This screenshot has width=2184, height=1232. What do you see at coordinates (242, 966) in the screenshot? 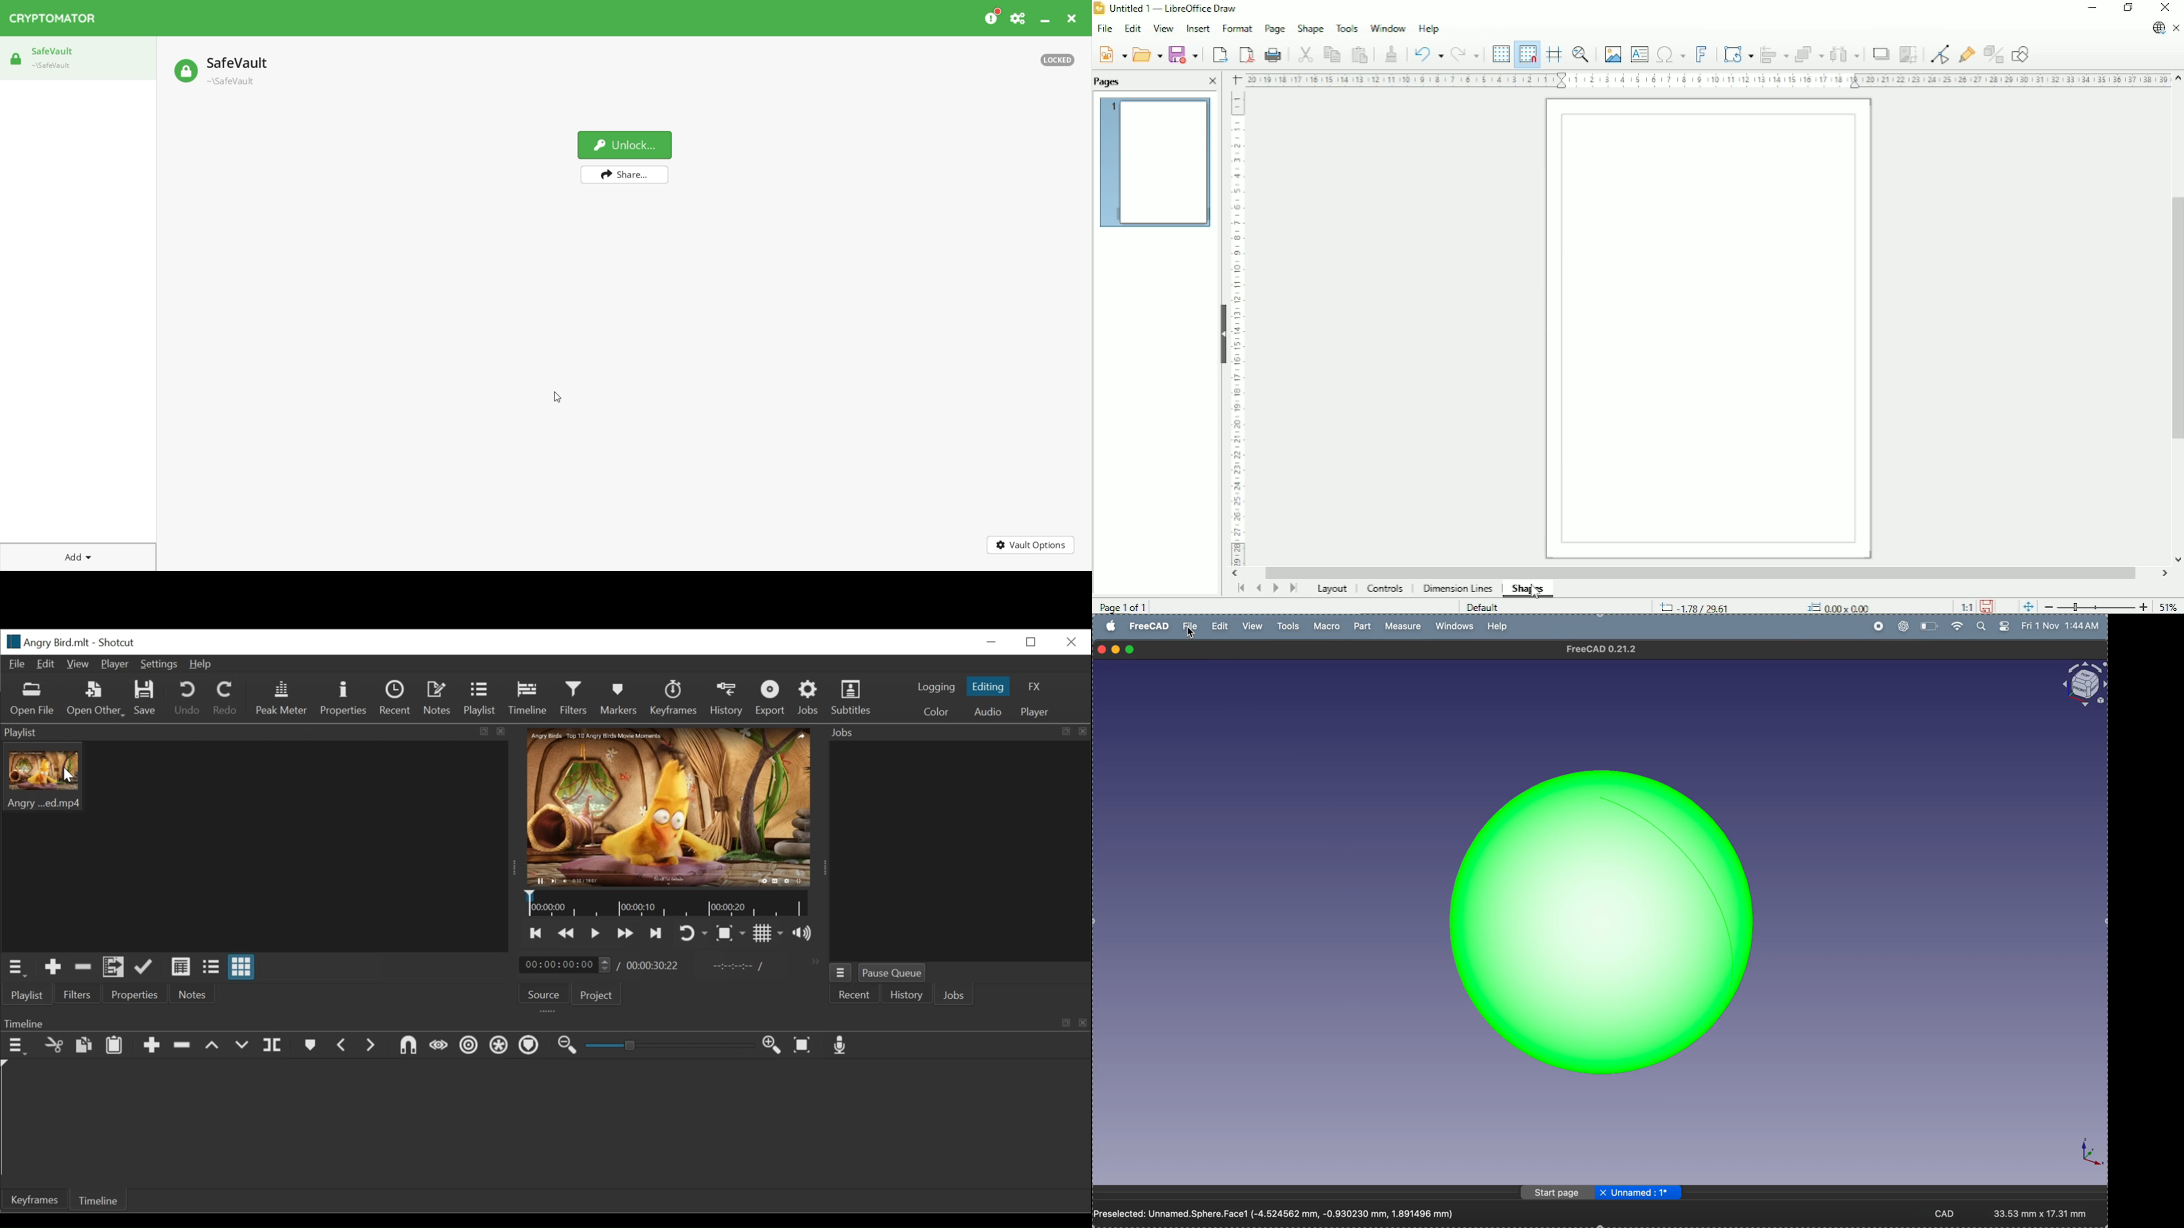
I see `View as icons` at bounding box center [242, 966].